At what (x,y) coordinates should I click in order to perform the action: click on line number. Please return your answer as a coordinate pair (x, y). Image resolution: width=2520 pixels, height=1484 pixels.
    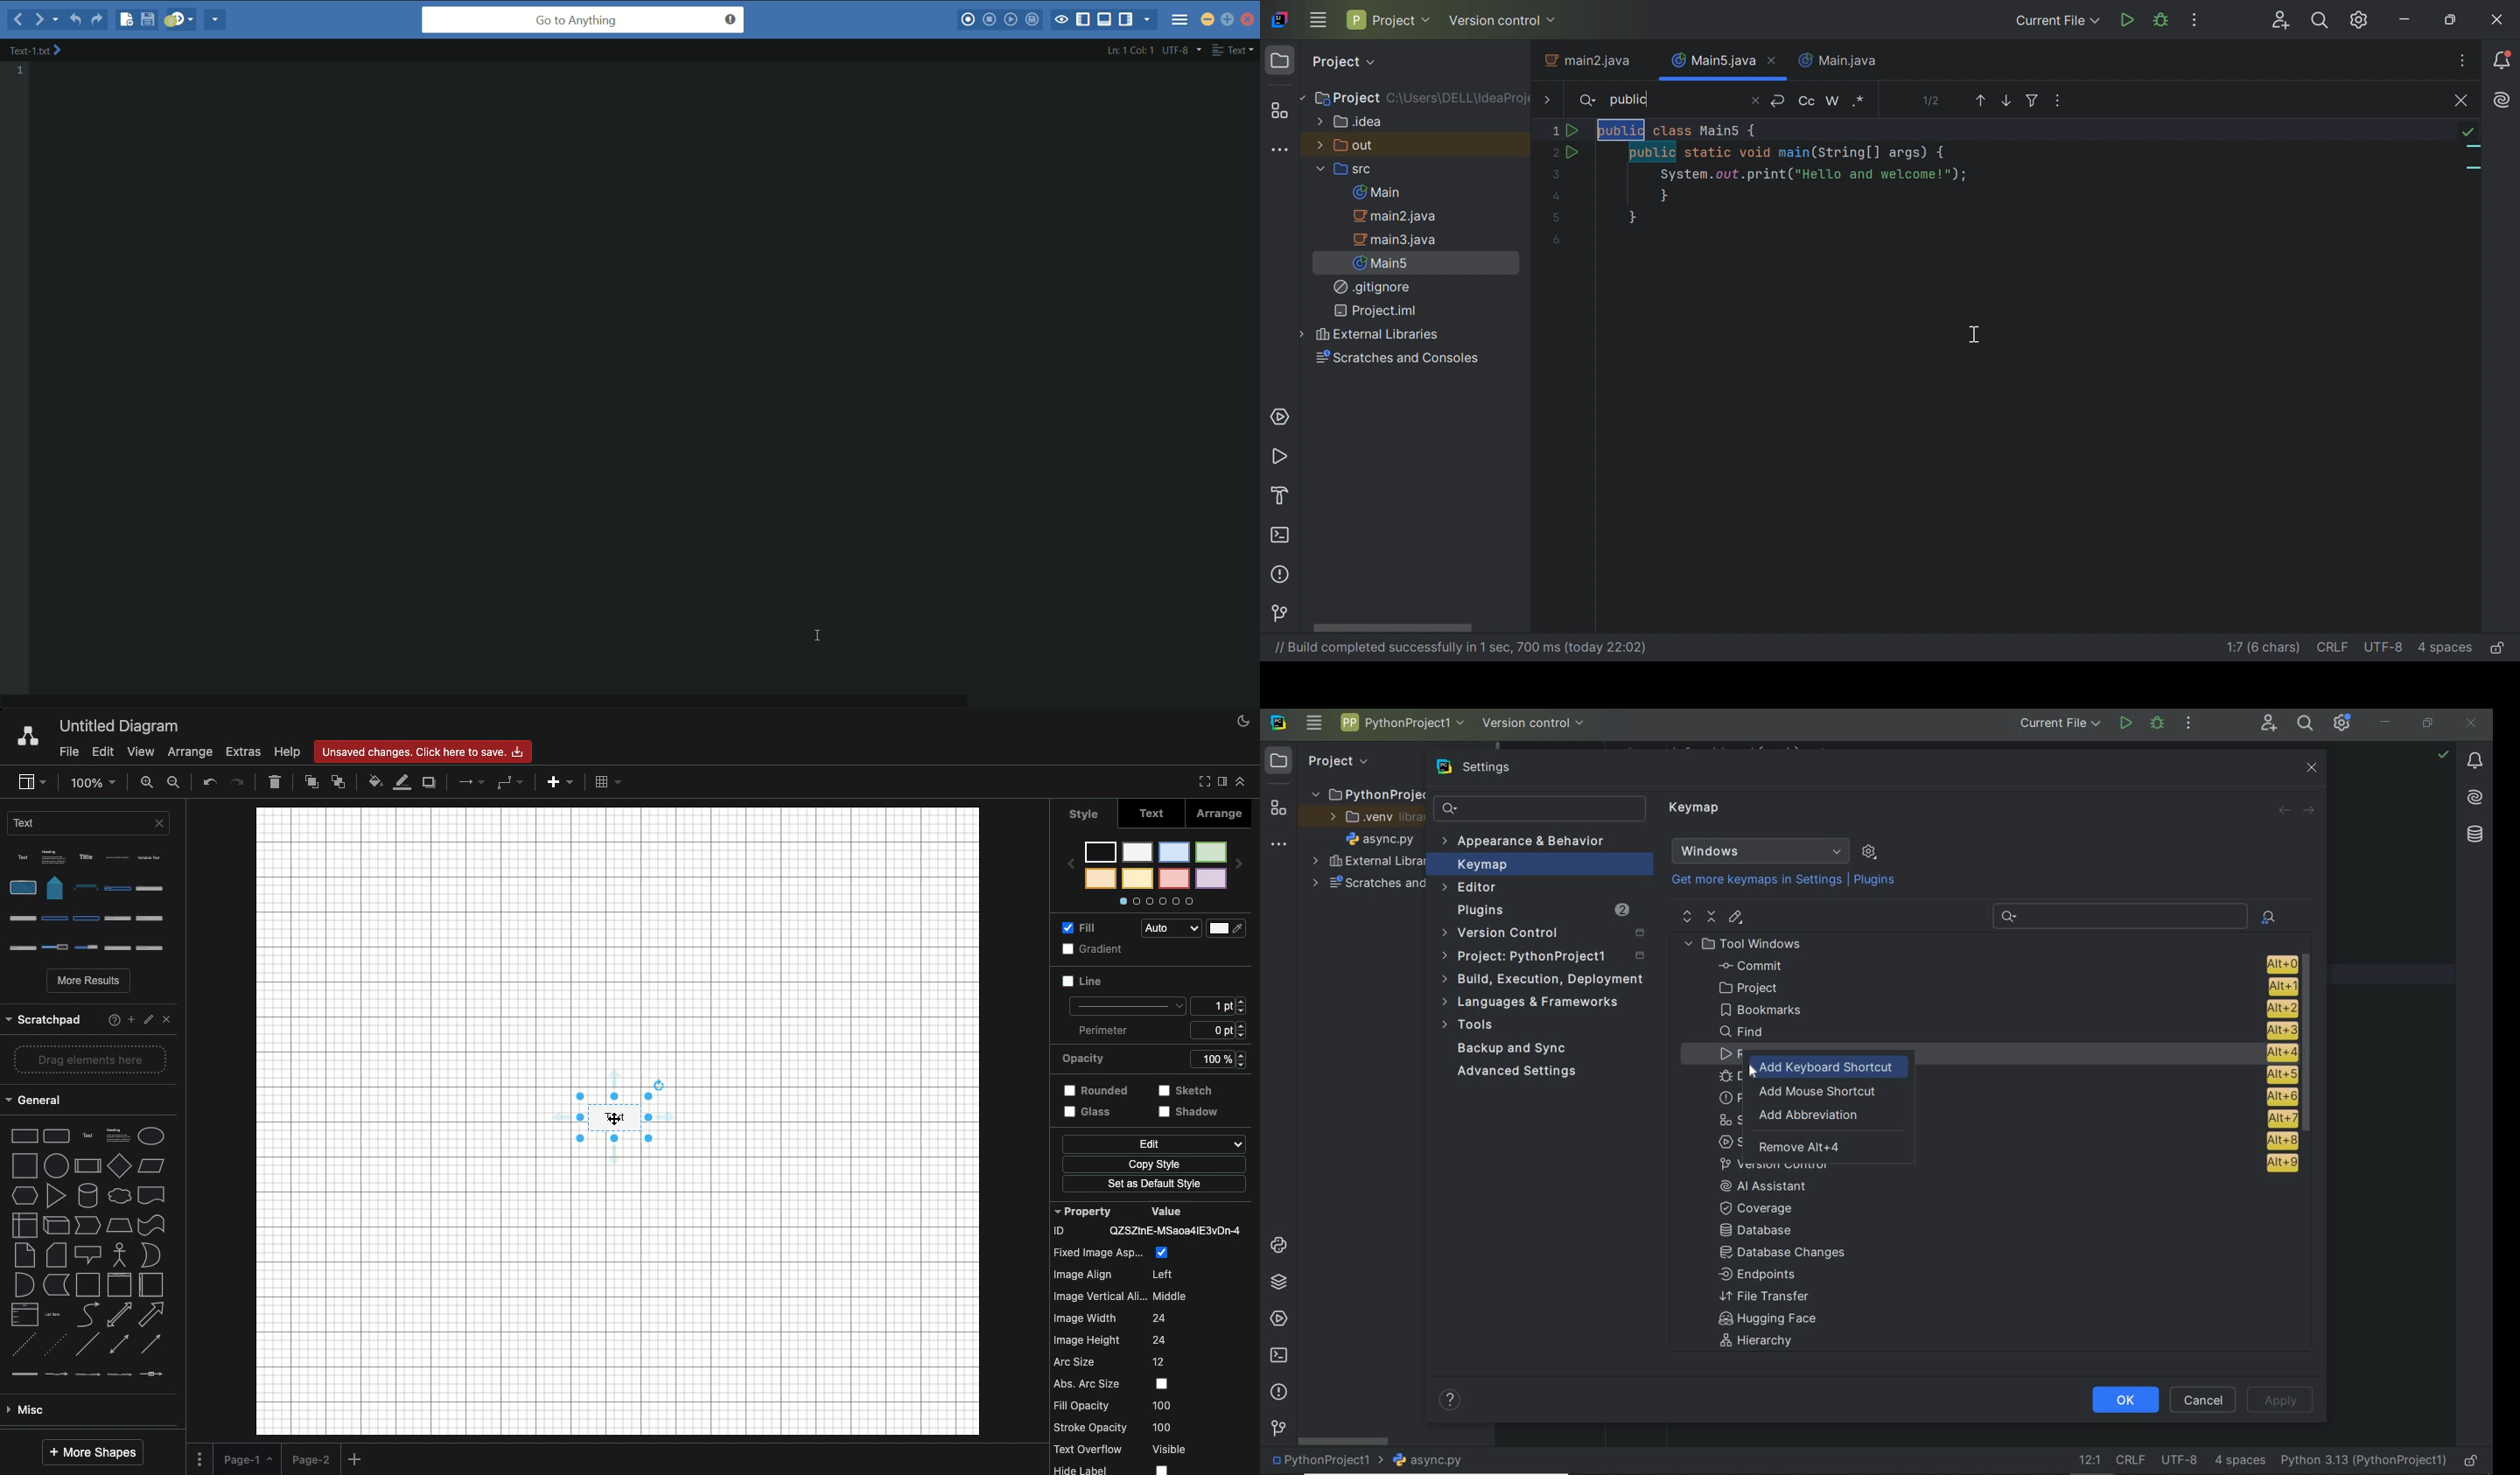
    Looking at the image, I should click on (20, 71).